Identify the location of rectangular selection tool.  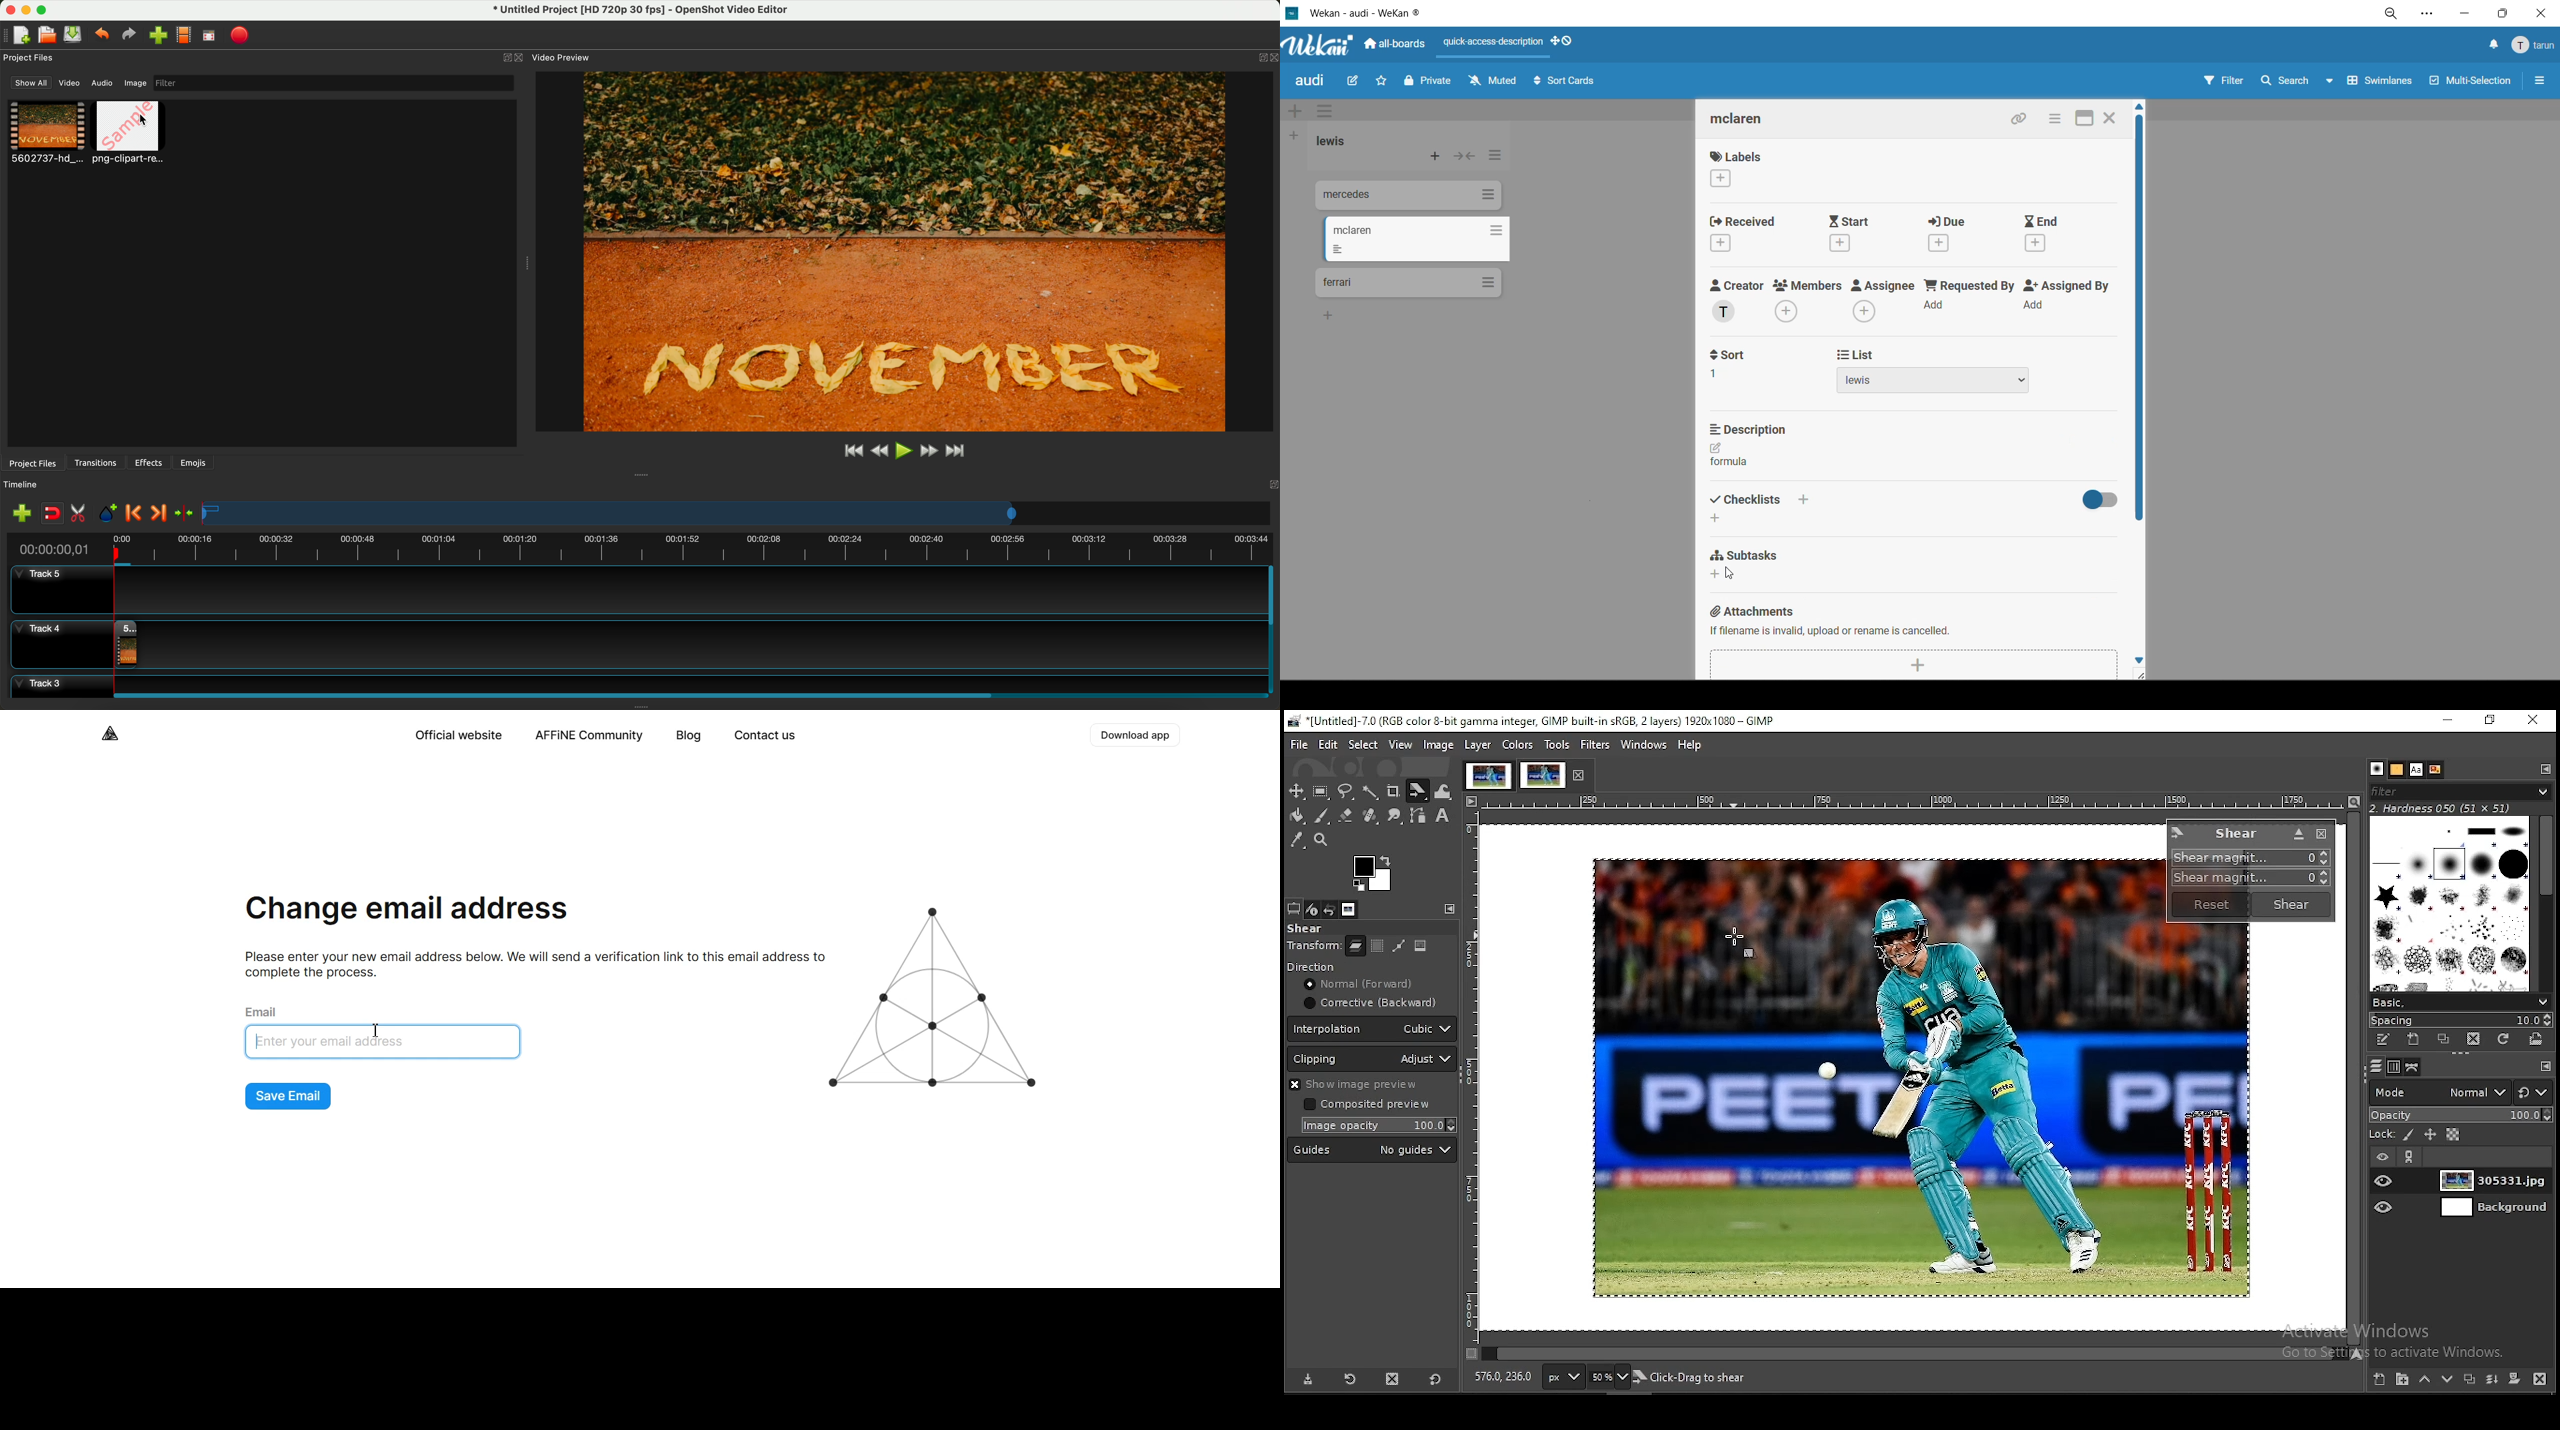
(1321, 792).